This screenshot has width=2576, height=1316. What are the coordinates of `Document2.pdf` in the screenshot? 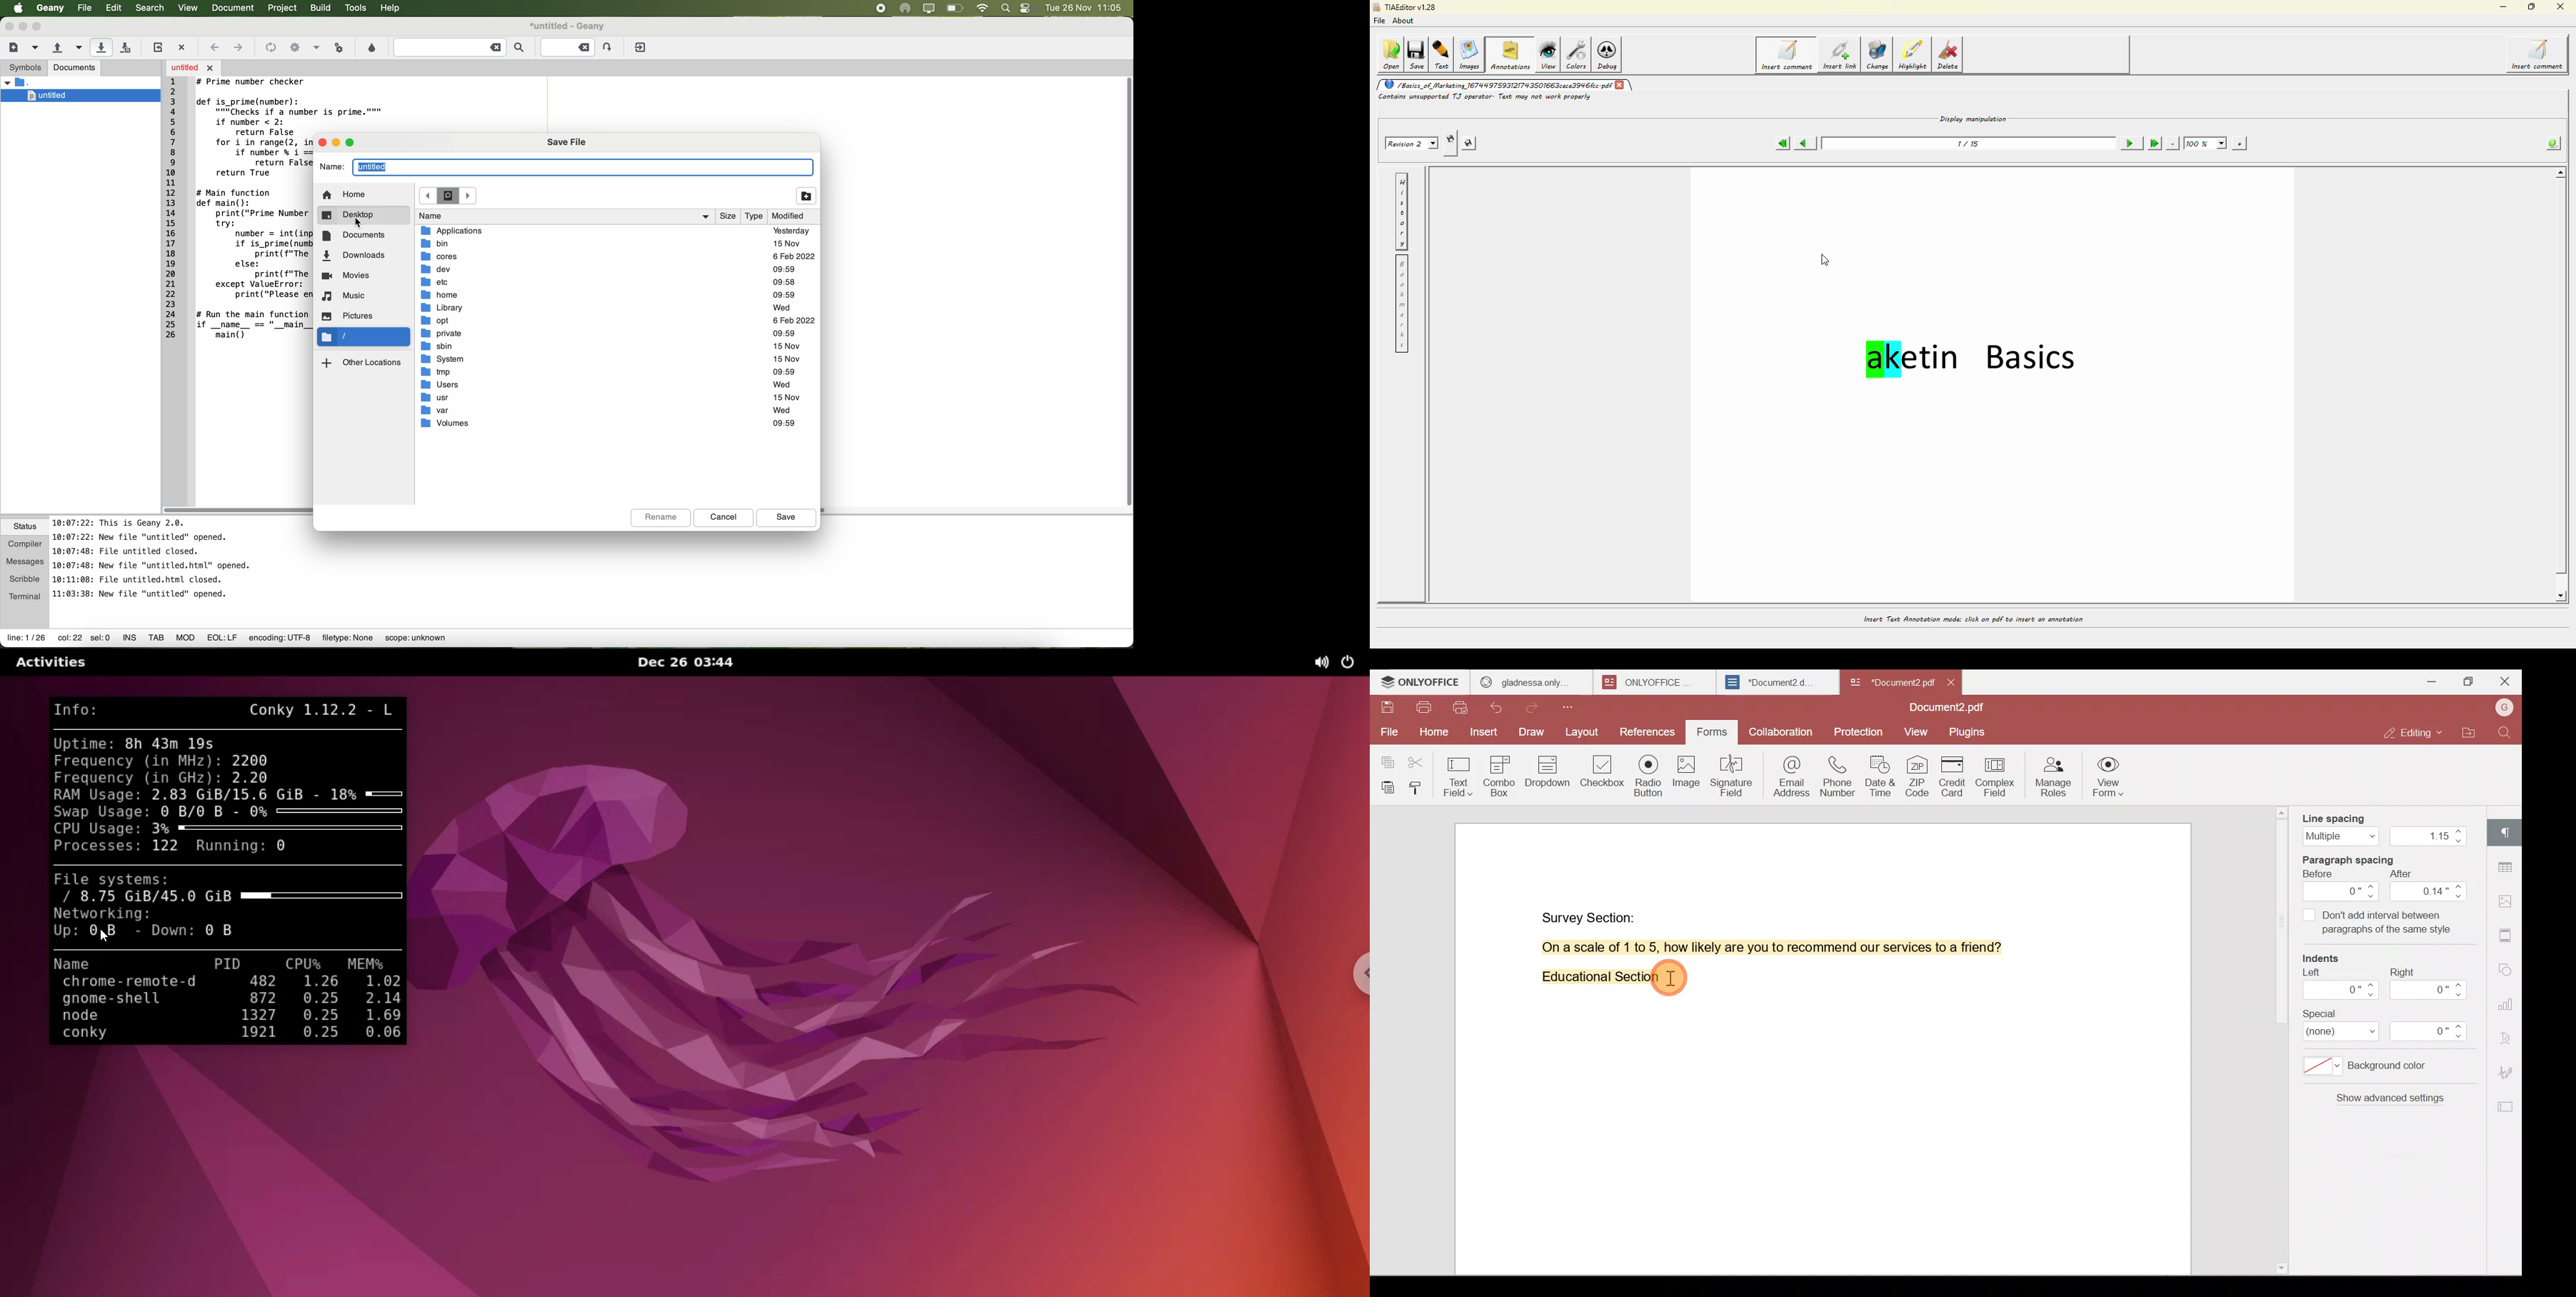 It's located at (1890, 682).